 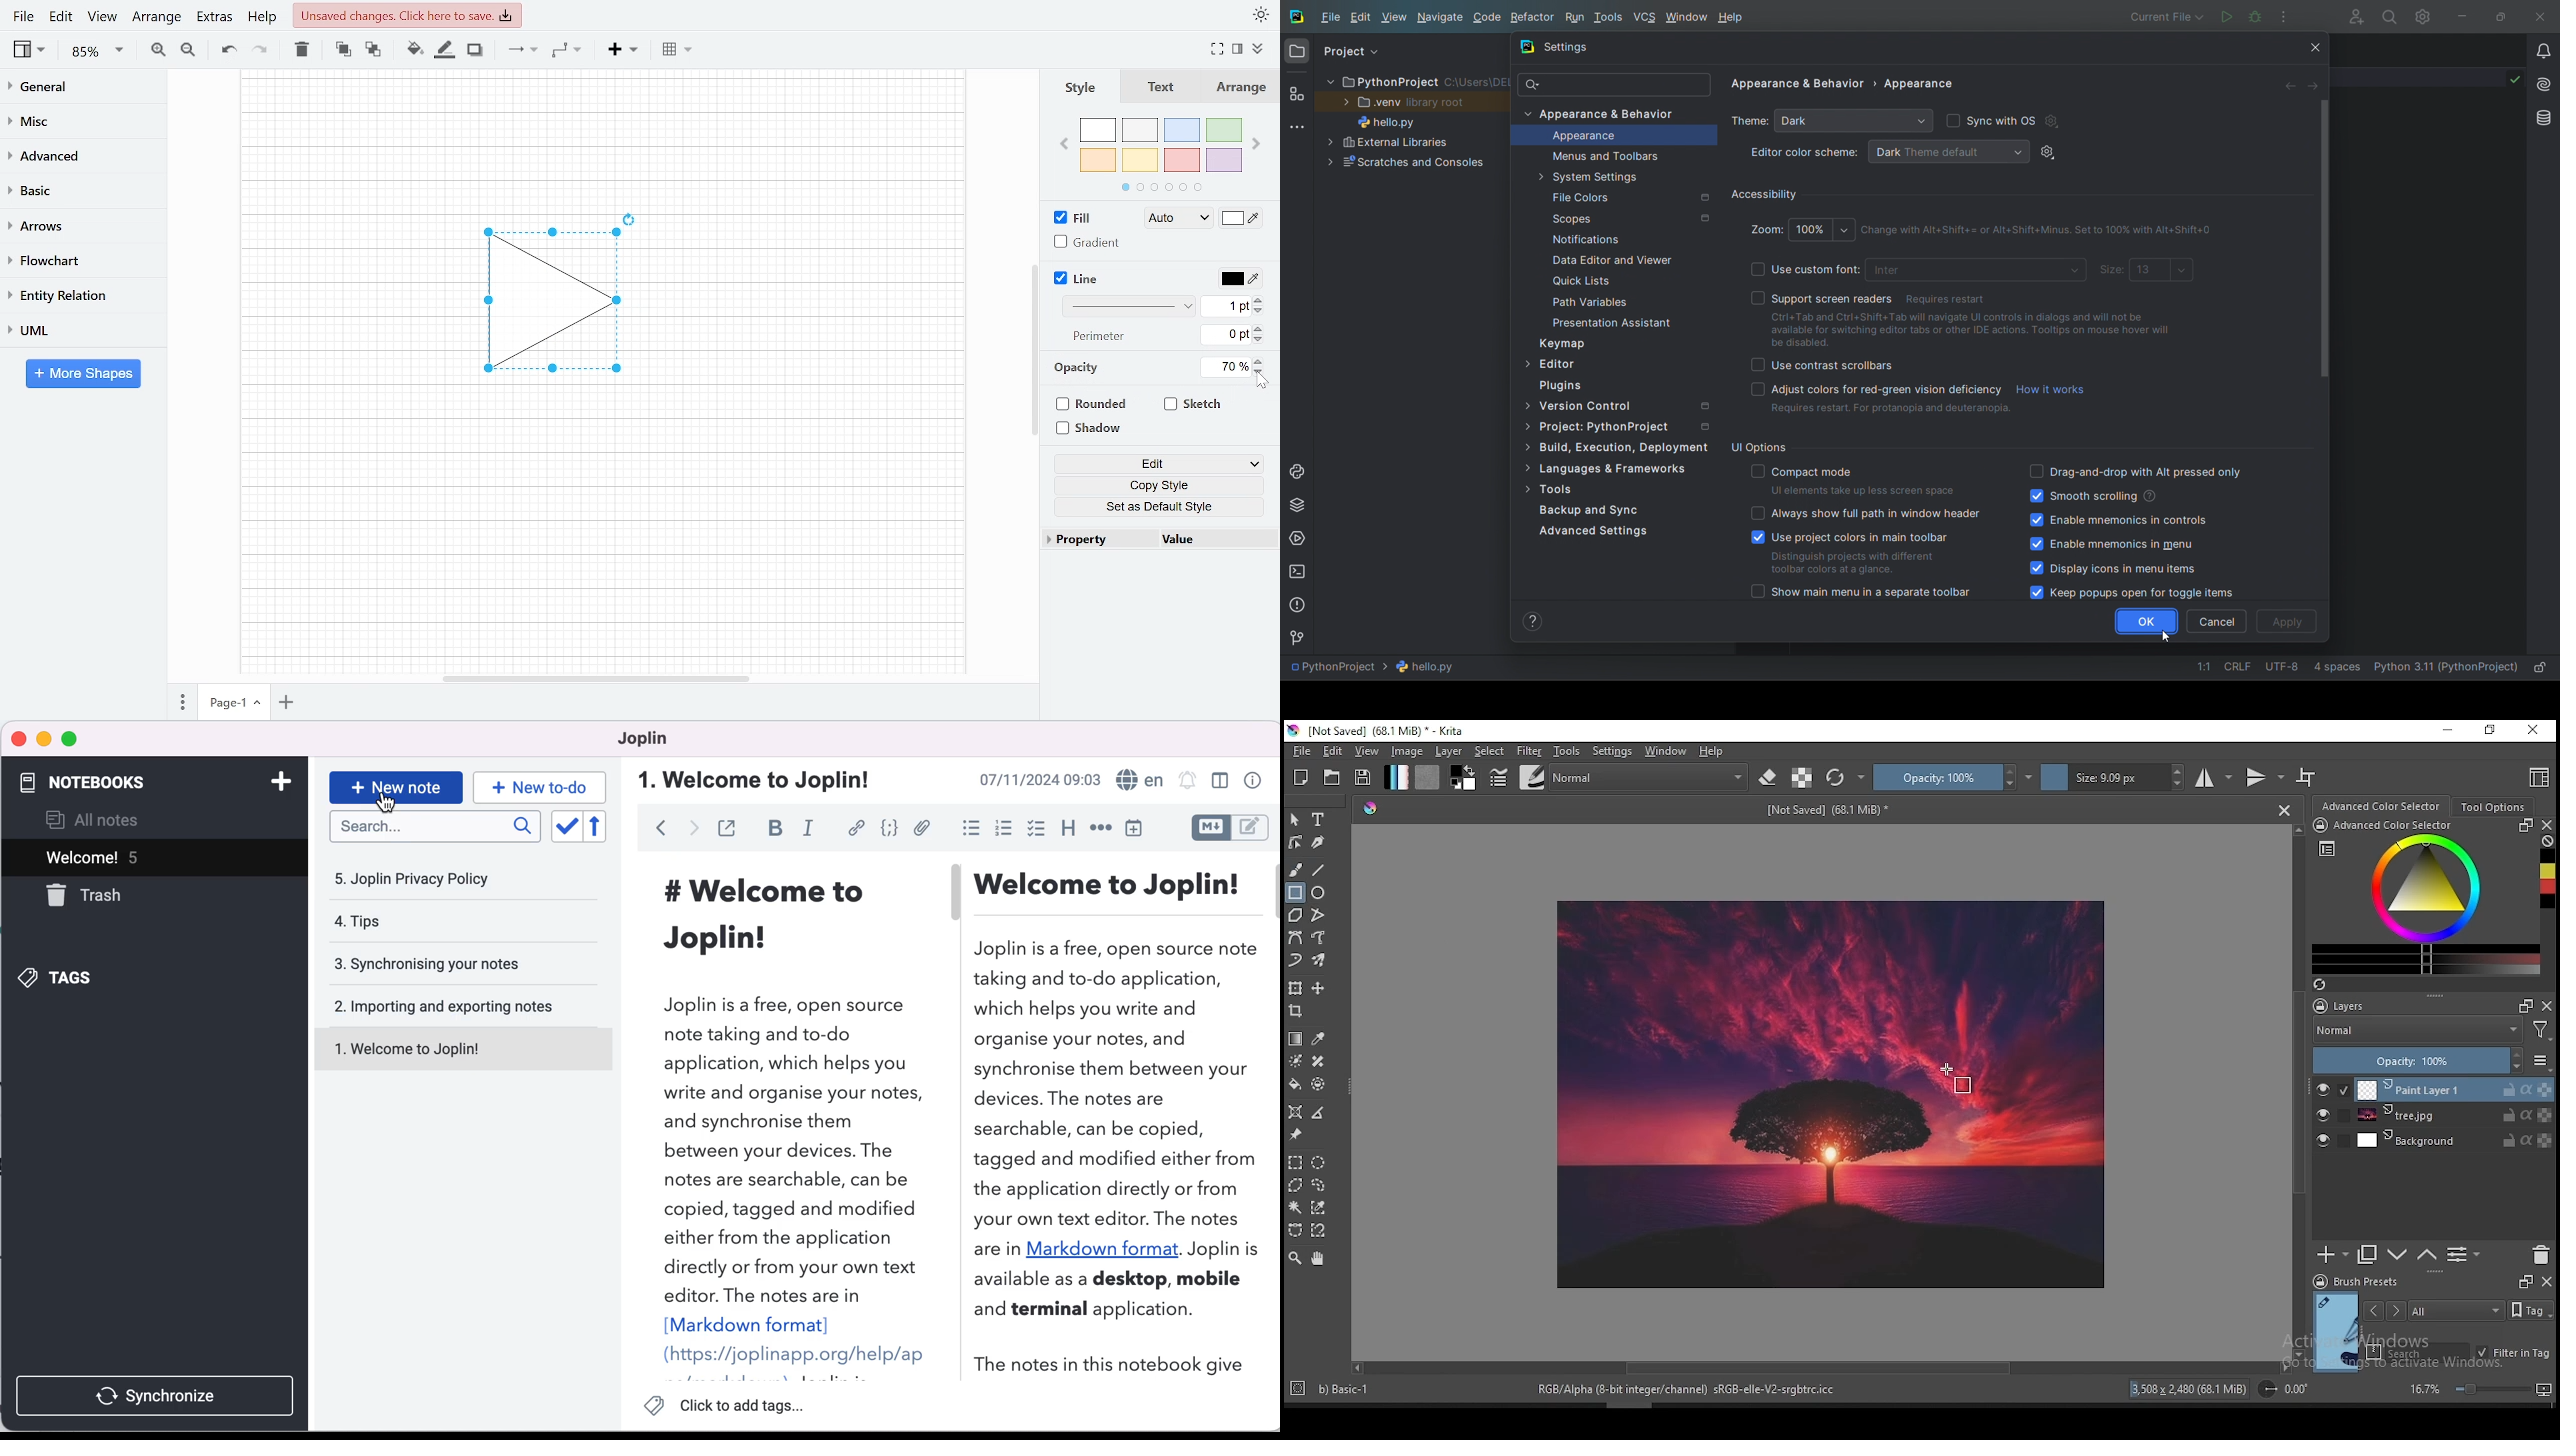 What do you see at coordinates (1612, 47) in the screenshot?
I see `settings tab` at bounding box center [1612, 47].